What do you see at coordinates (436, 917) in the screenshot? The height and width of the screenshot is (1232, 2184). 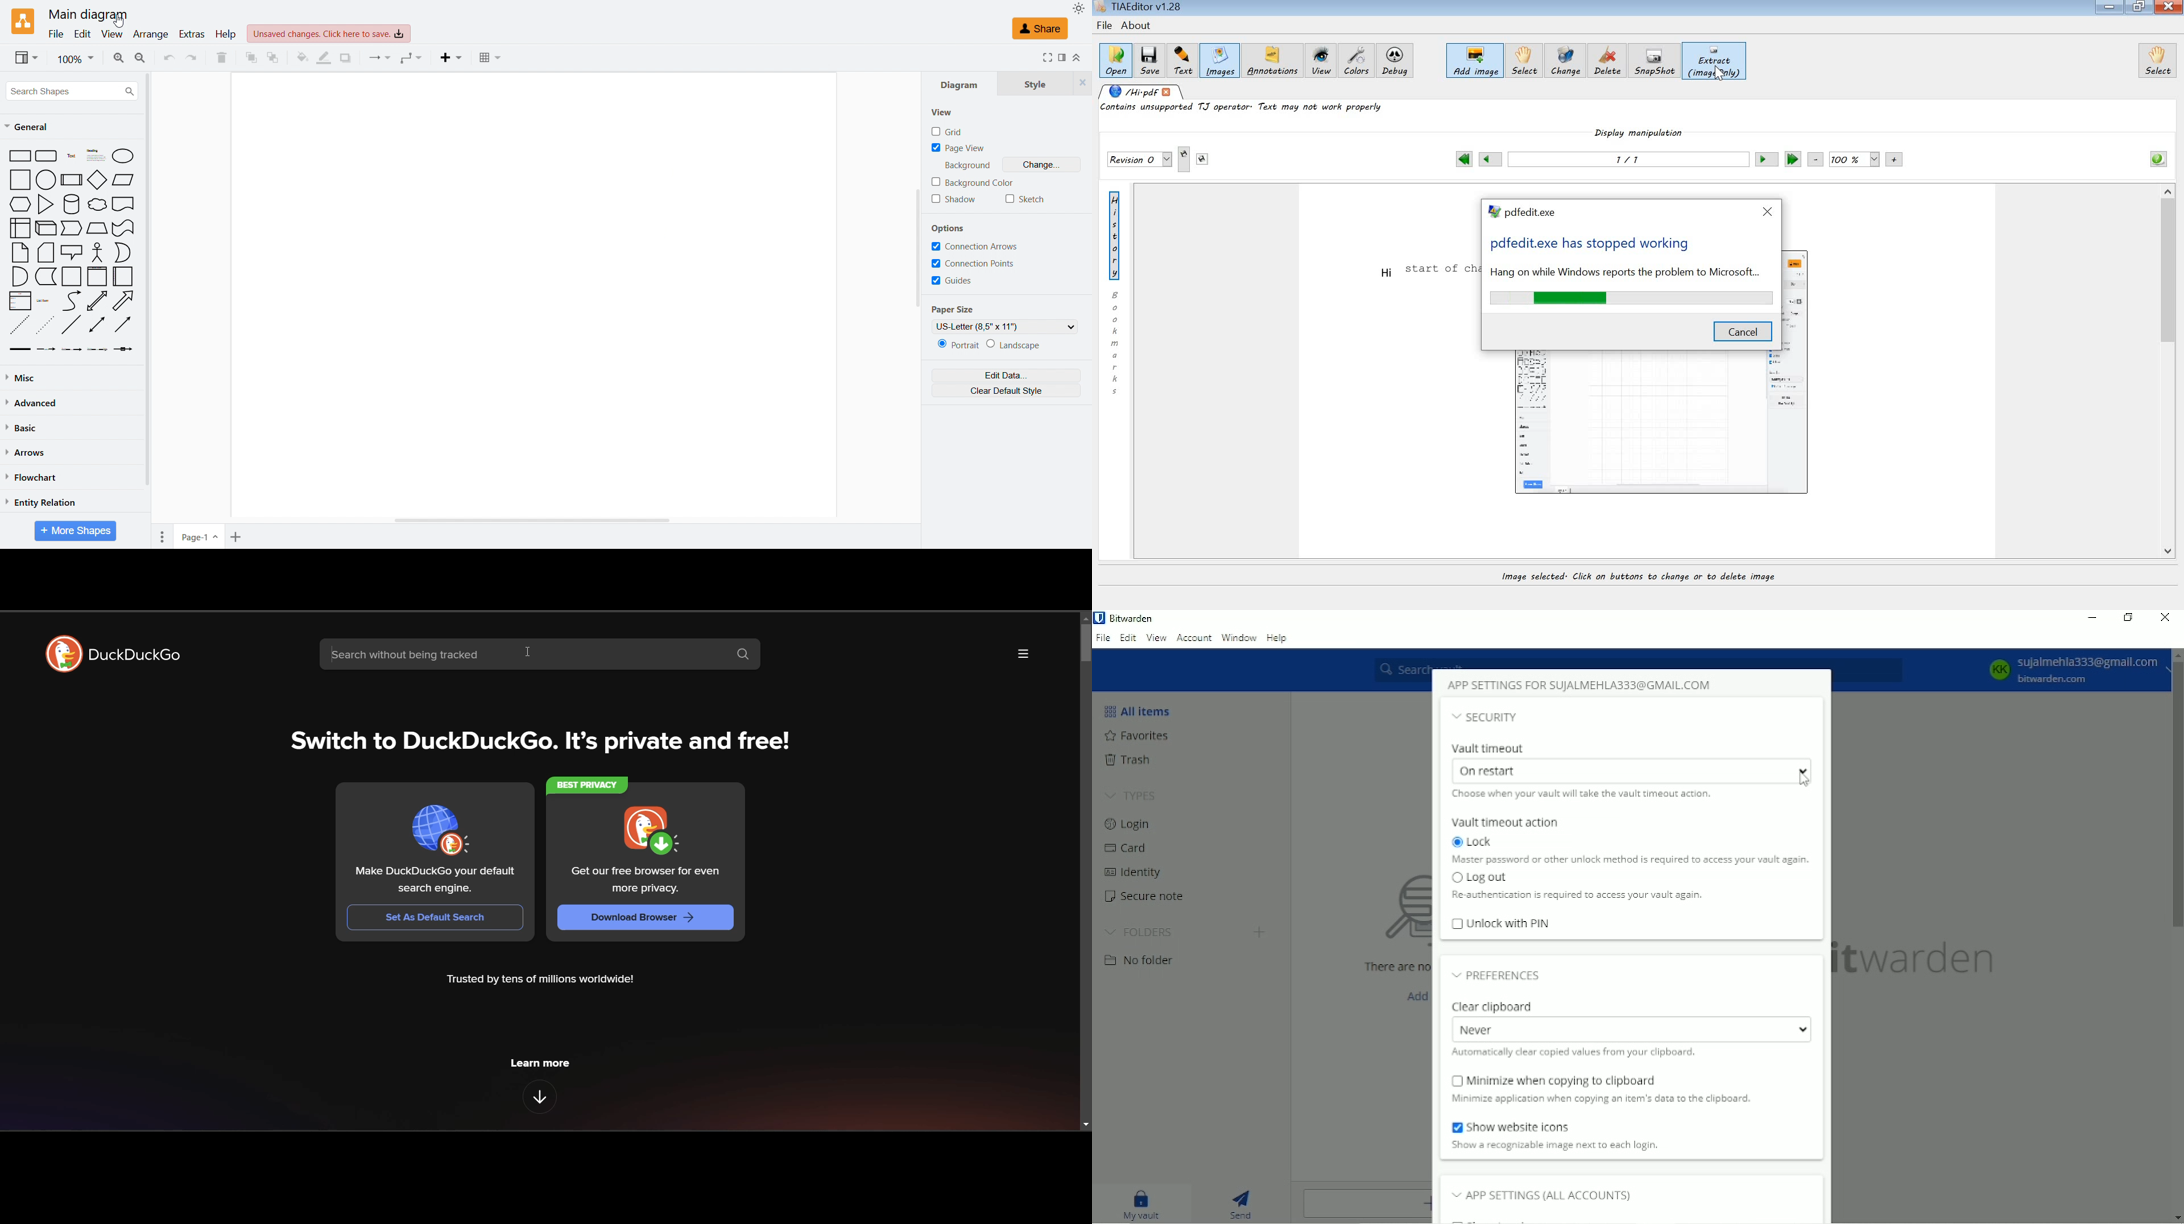 I see `Set As Default Search` at bounding box center [436, 917].